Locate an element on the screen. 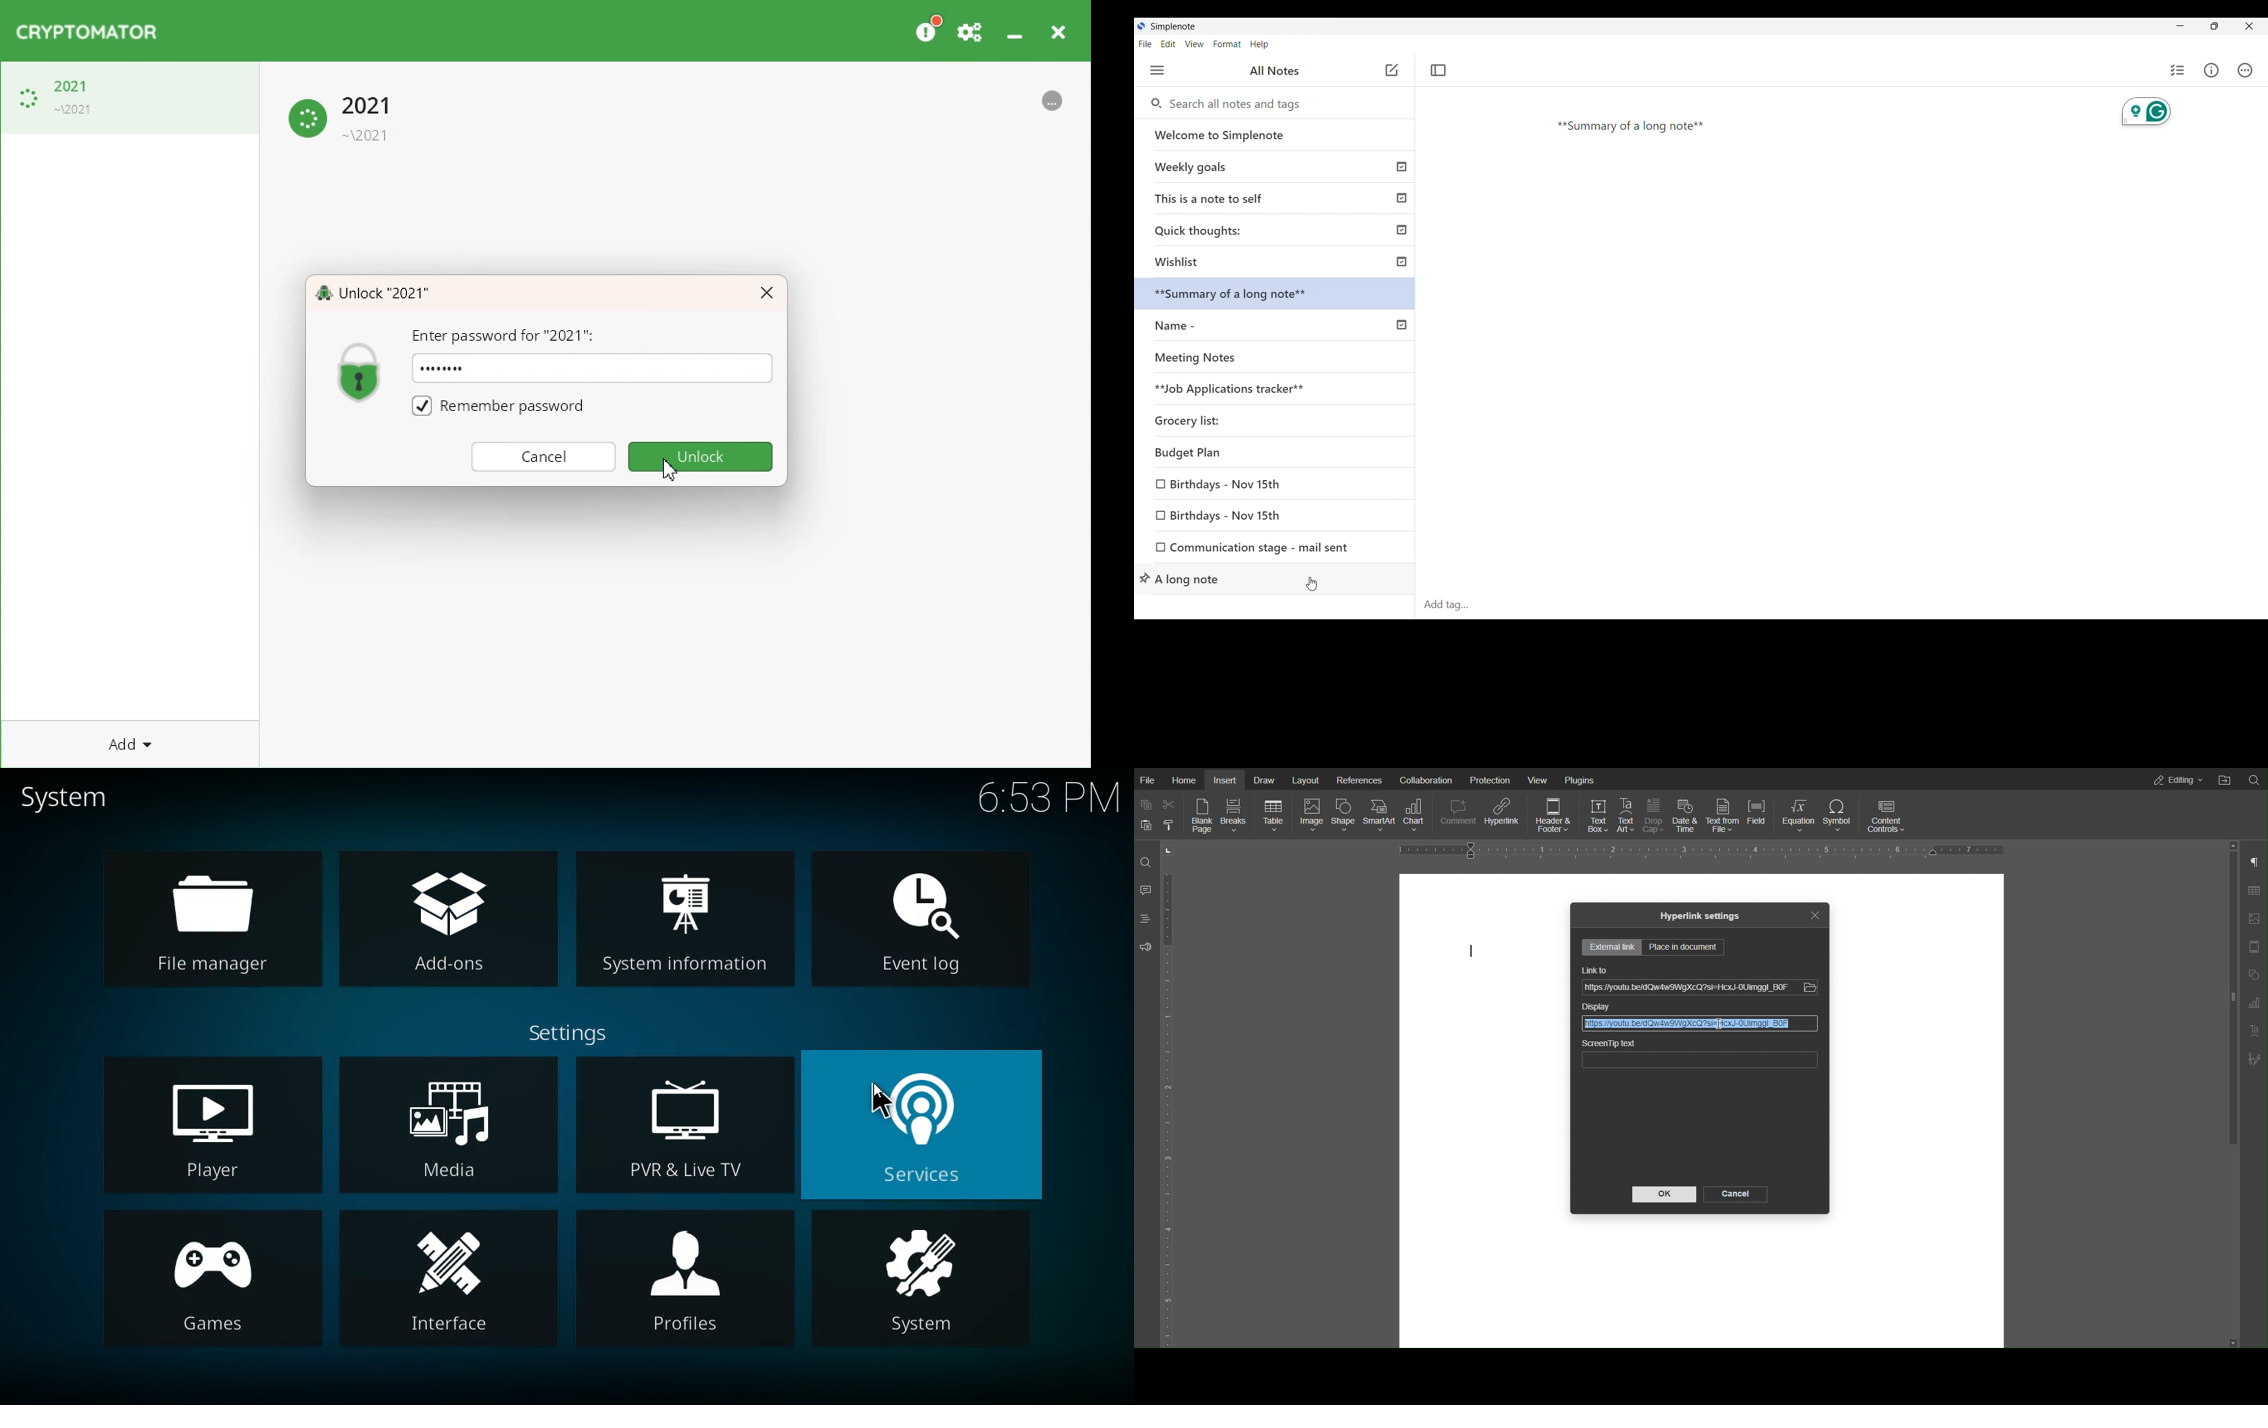  Hyperlink is located at coordinates (1501, 815).